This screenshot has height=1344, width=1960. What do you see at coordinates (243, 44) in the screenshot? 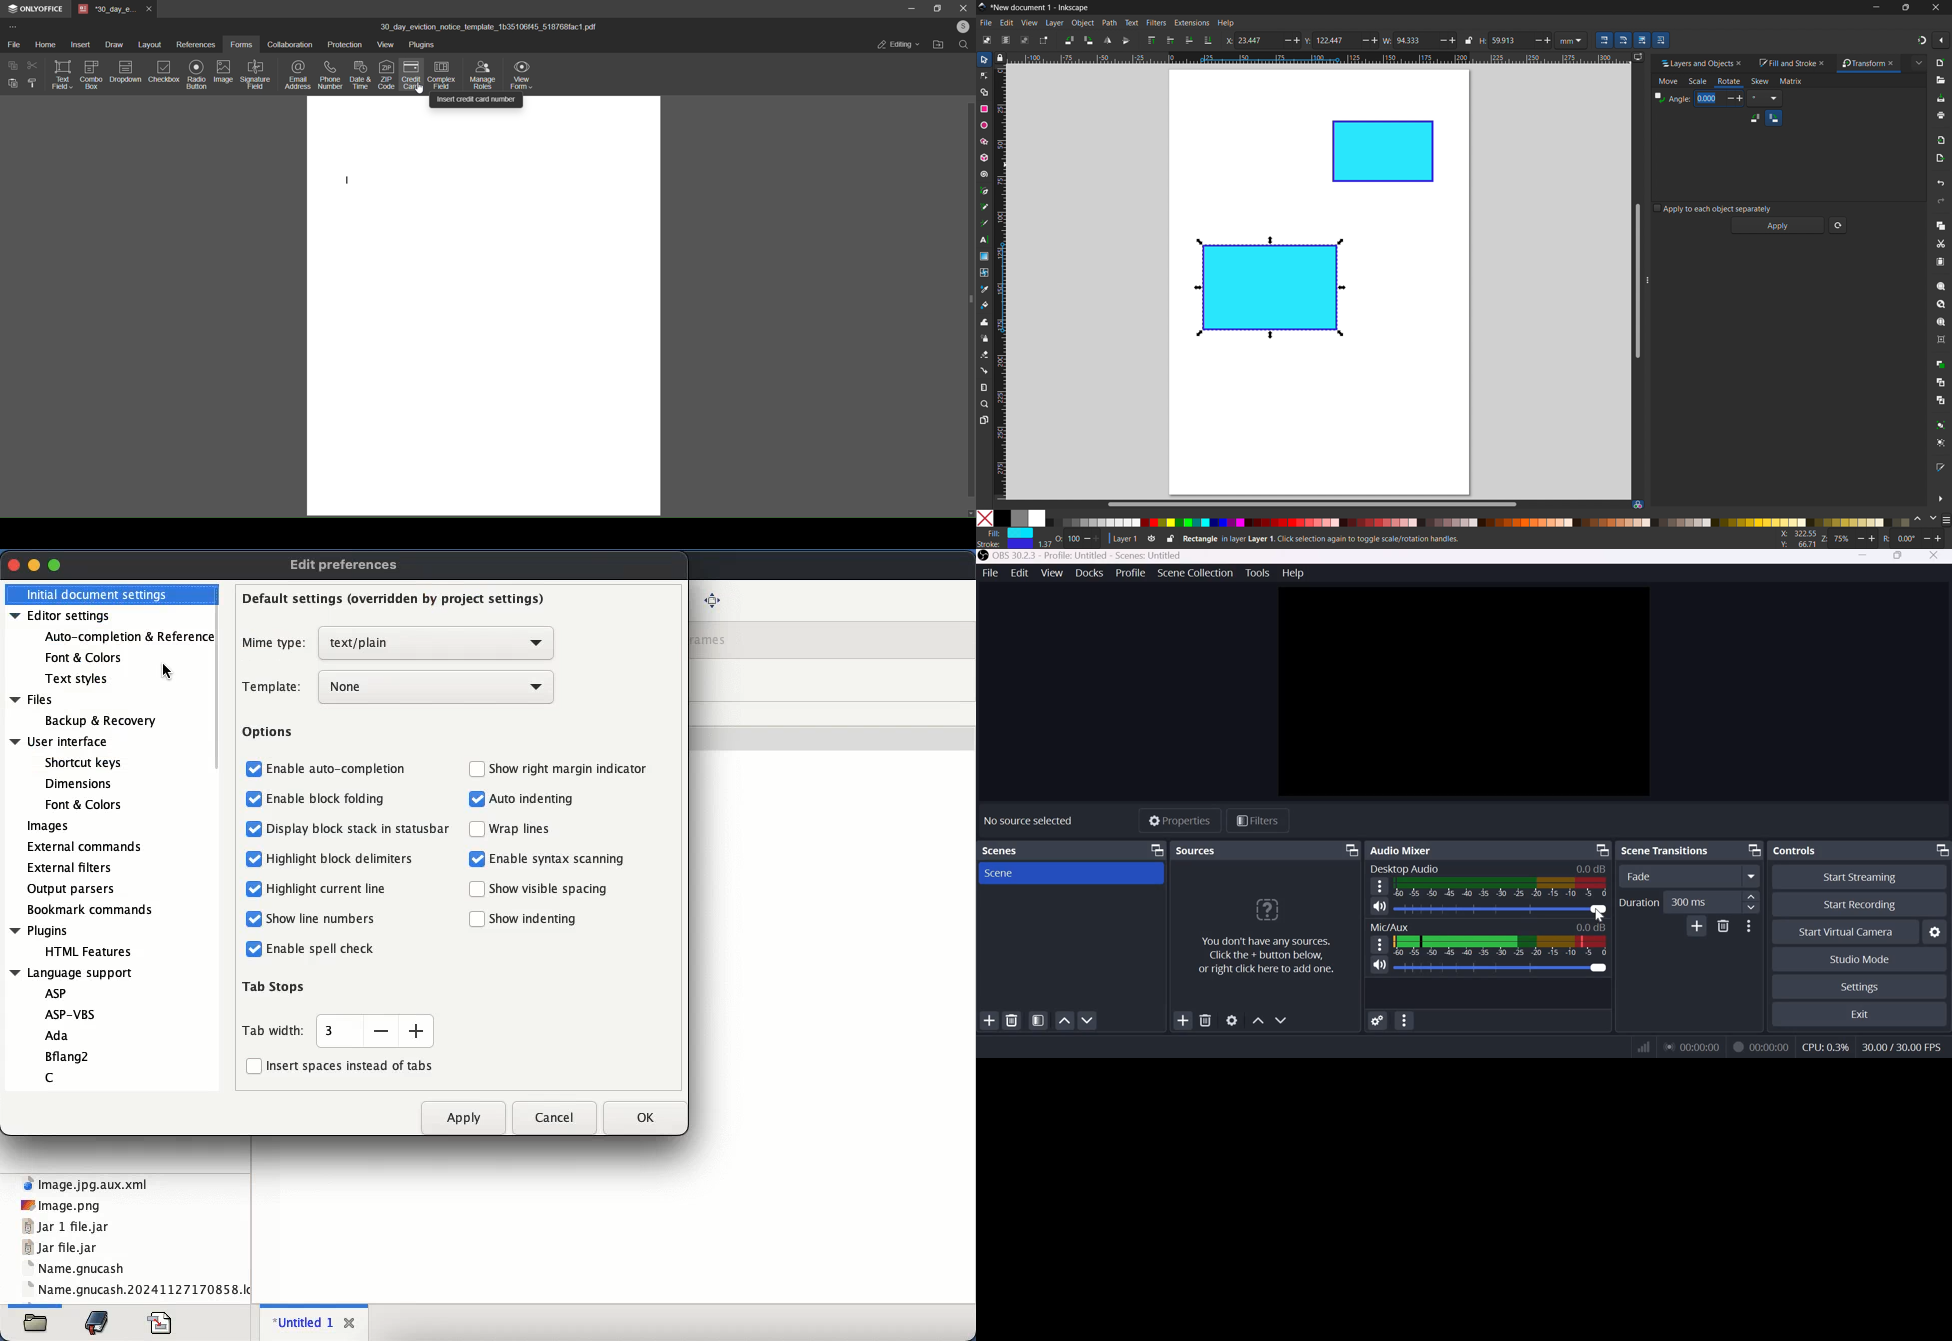
I see `form` at bounding box center [243, 44].